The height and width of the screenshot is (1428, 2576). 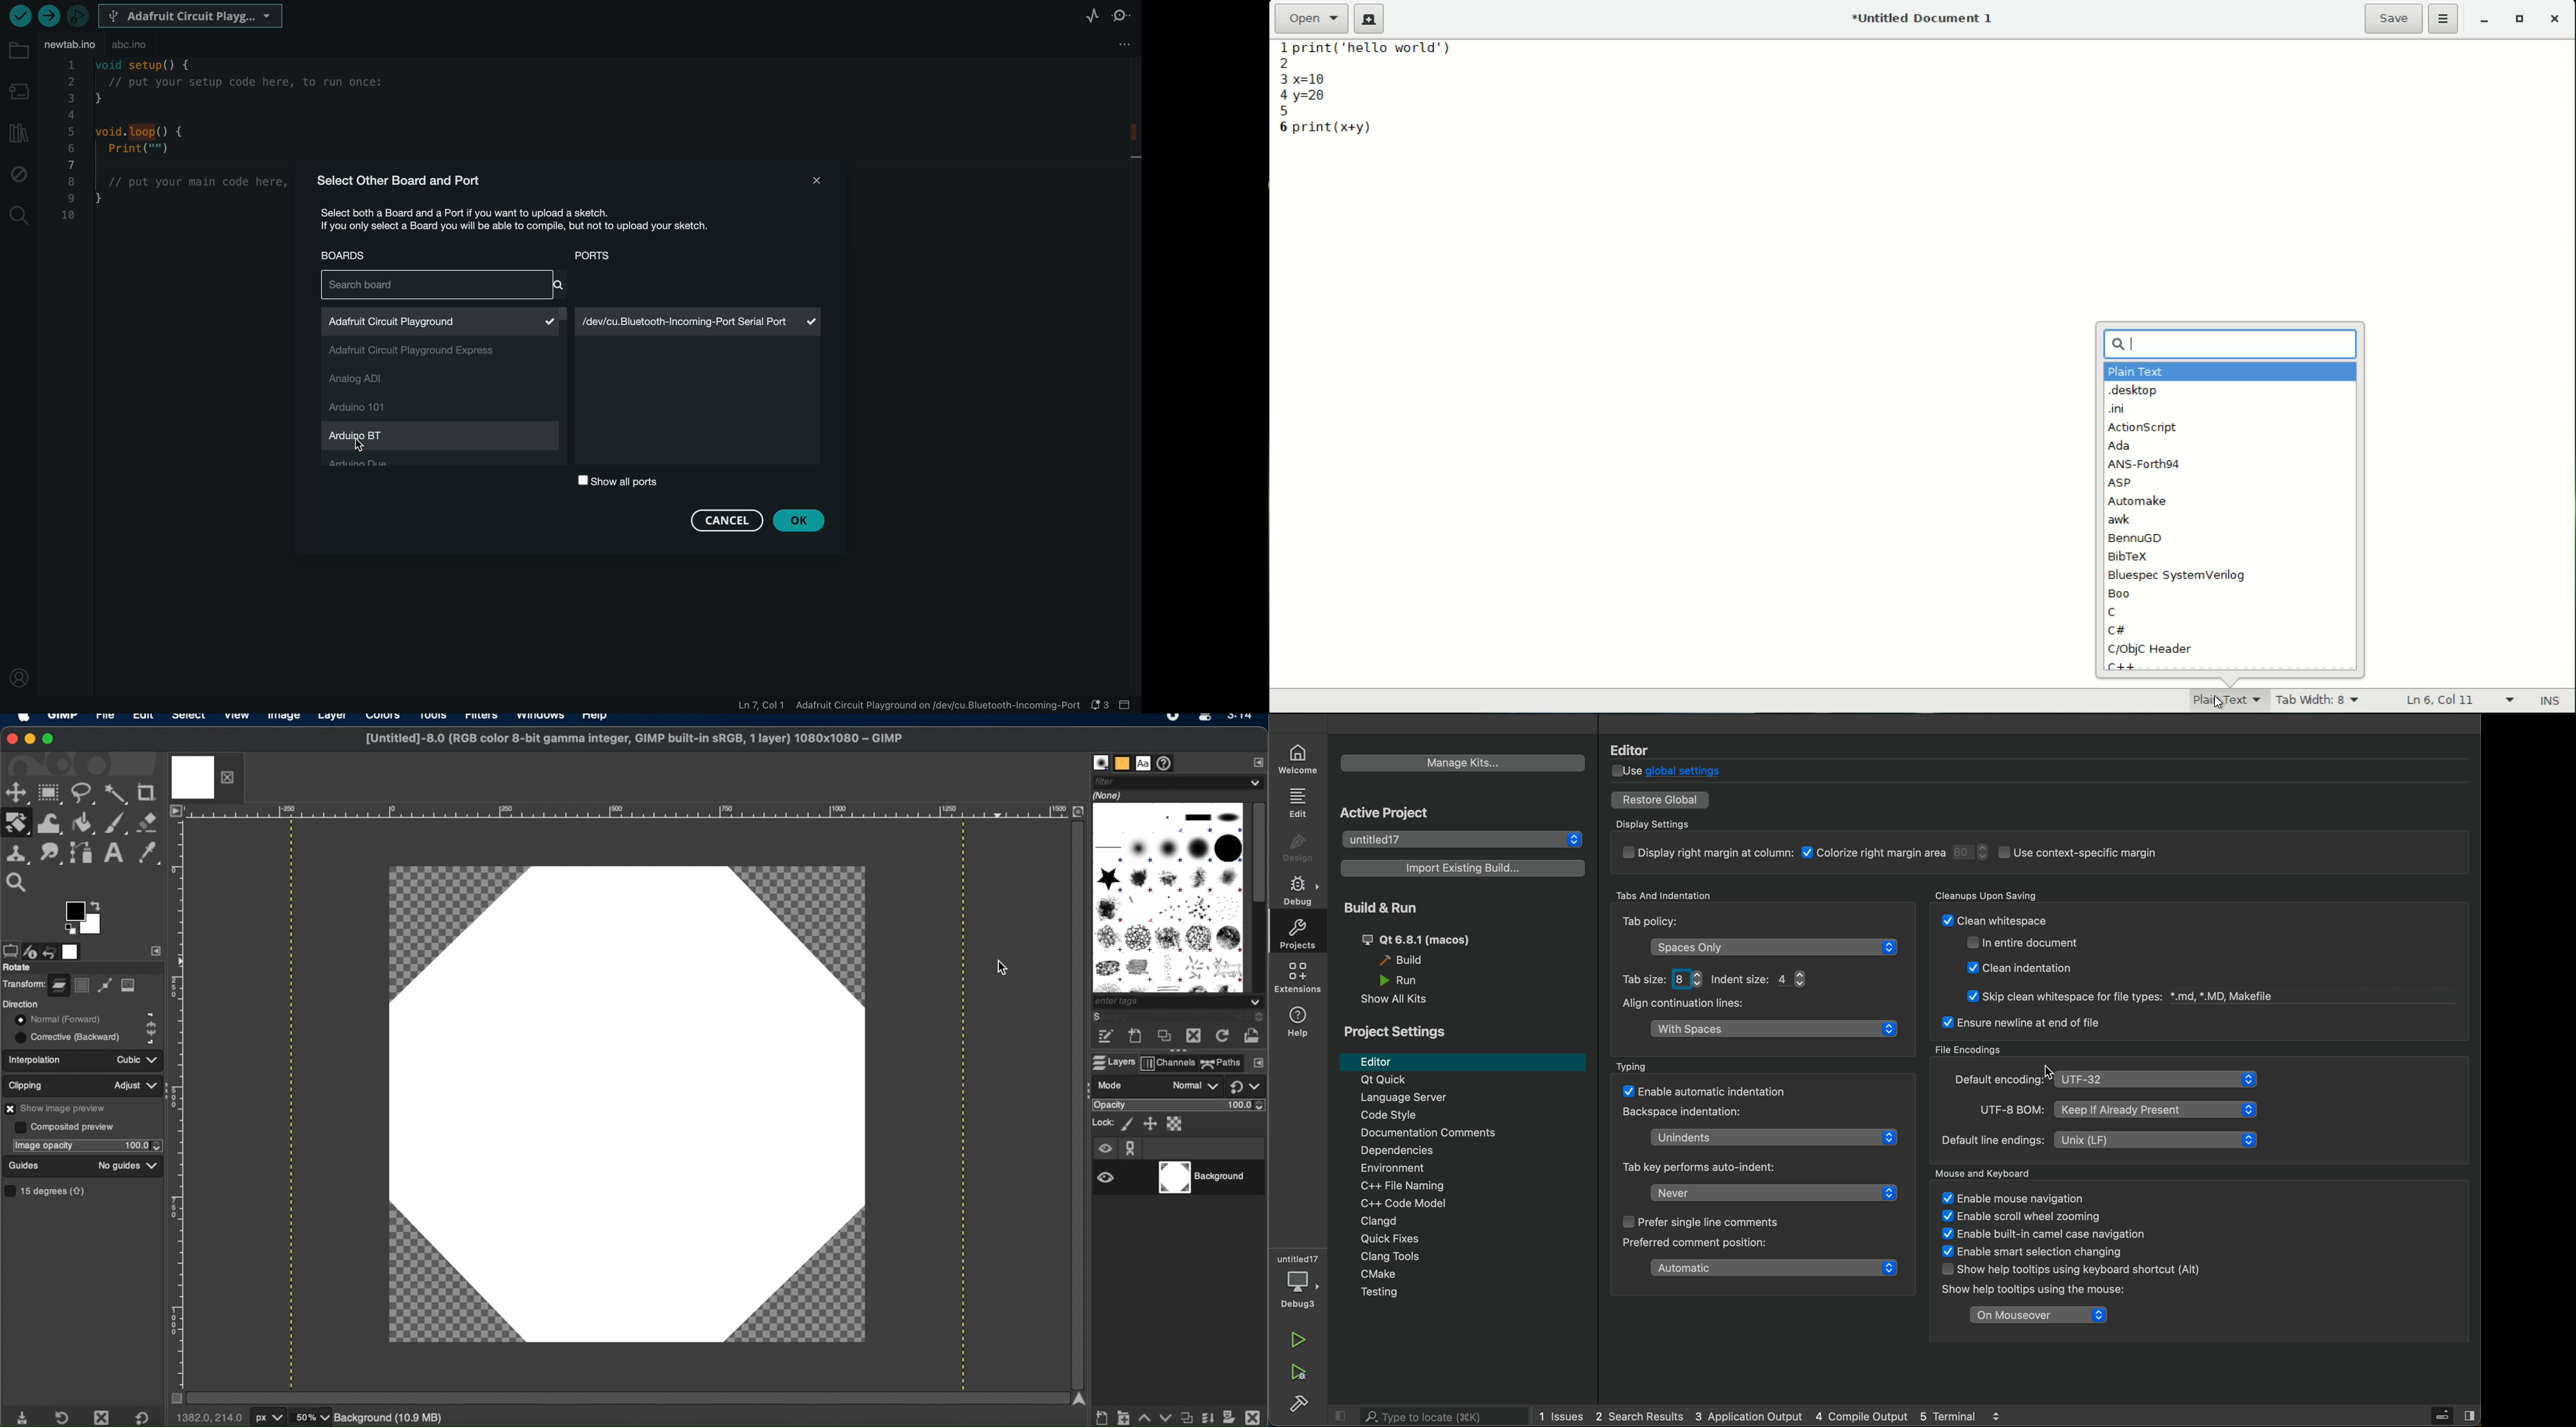 I want to click on delete tool preset, so click(x=102, y=1417).